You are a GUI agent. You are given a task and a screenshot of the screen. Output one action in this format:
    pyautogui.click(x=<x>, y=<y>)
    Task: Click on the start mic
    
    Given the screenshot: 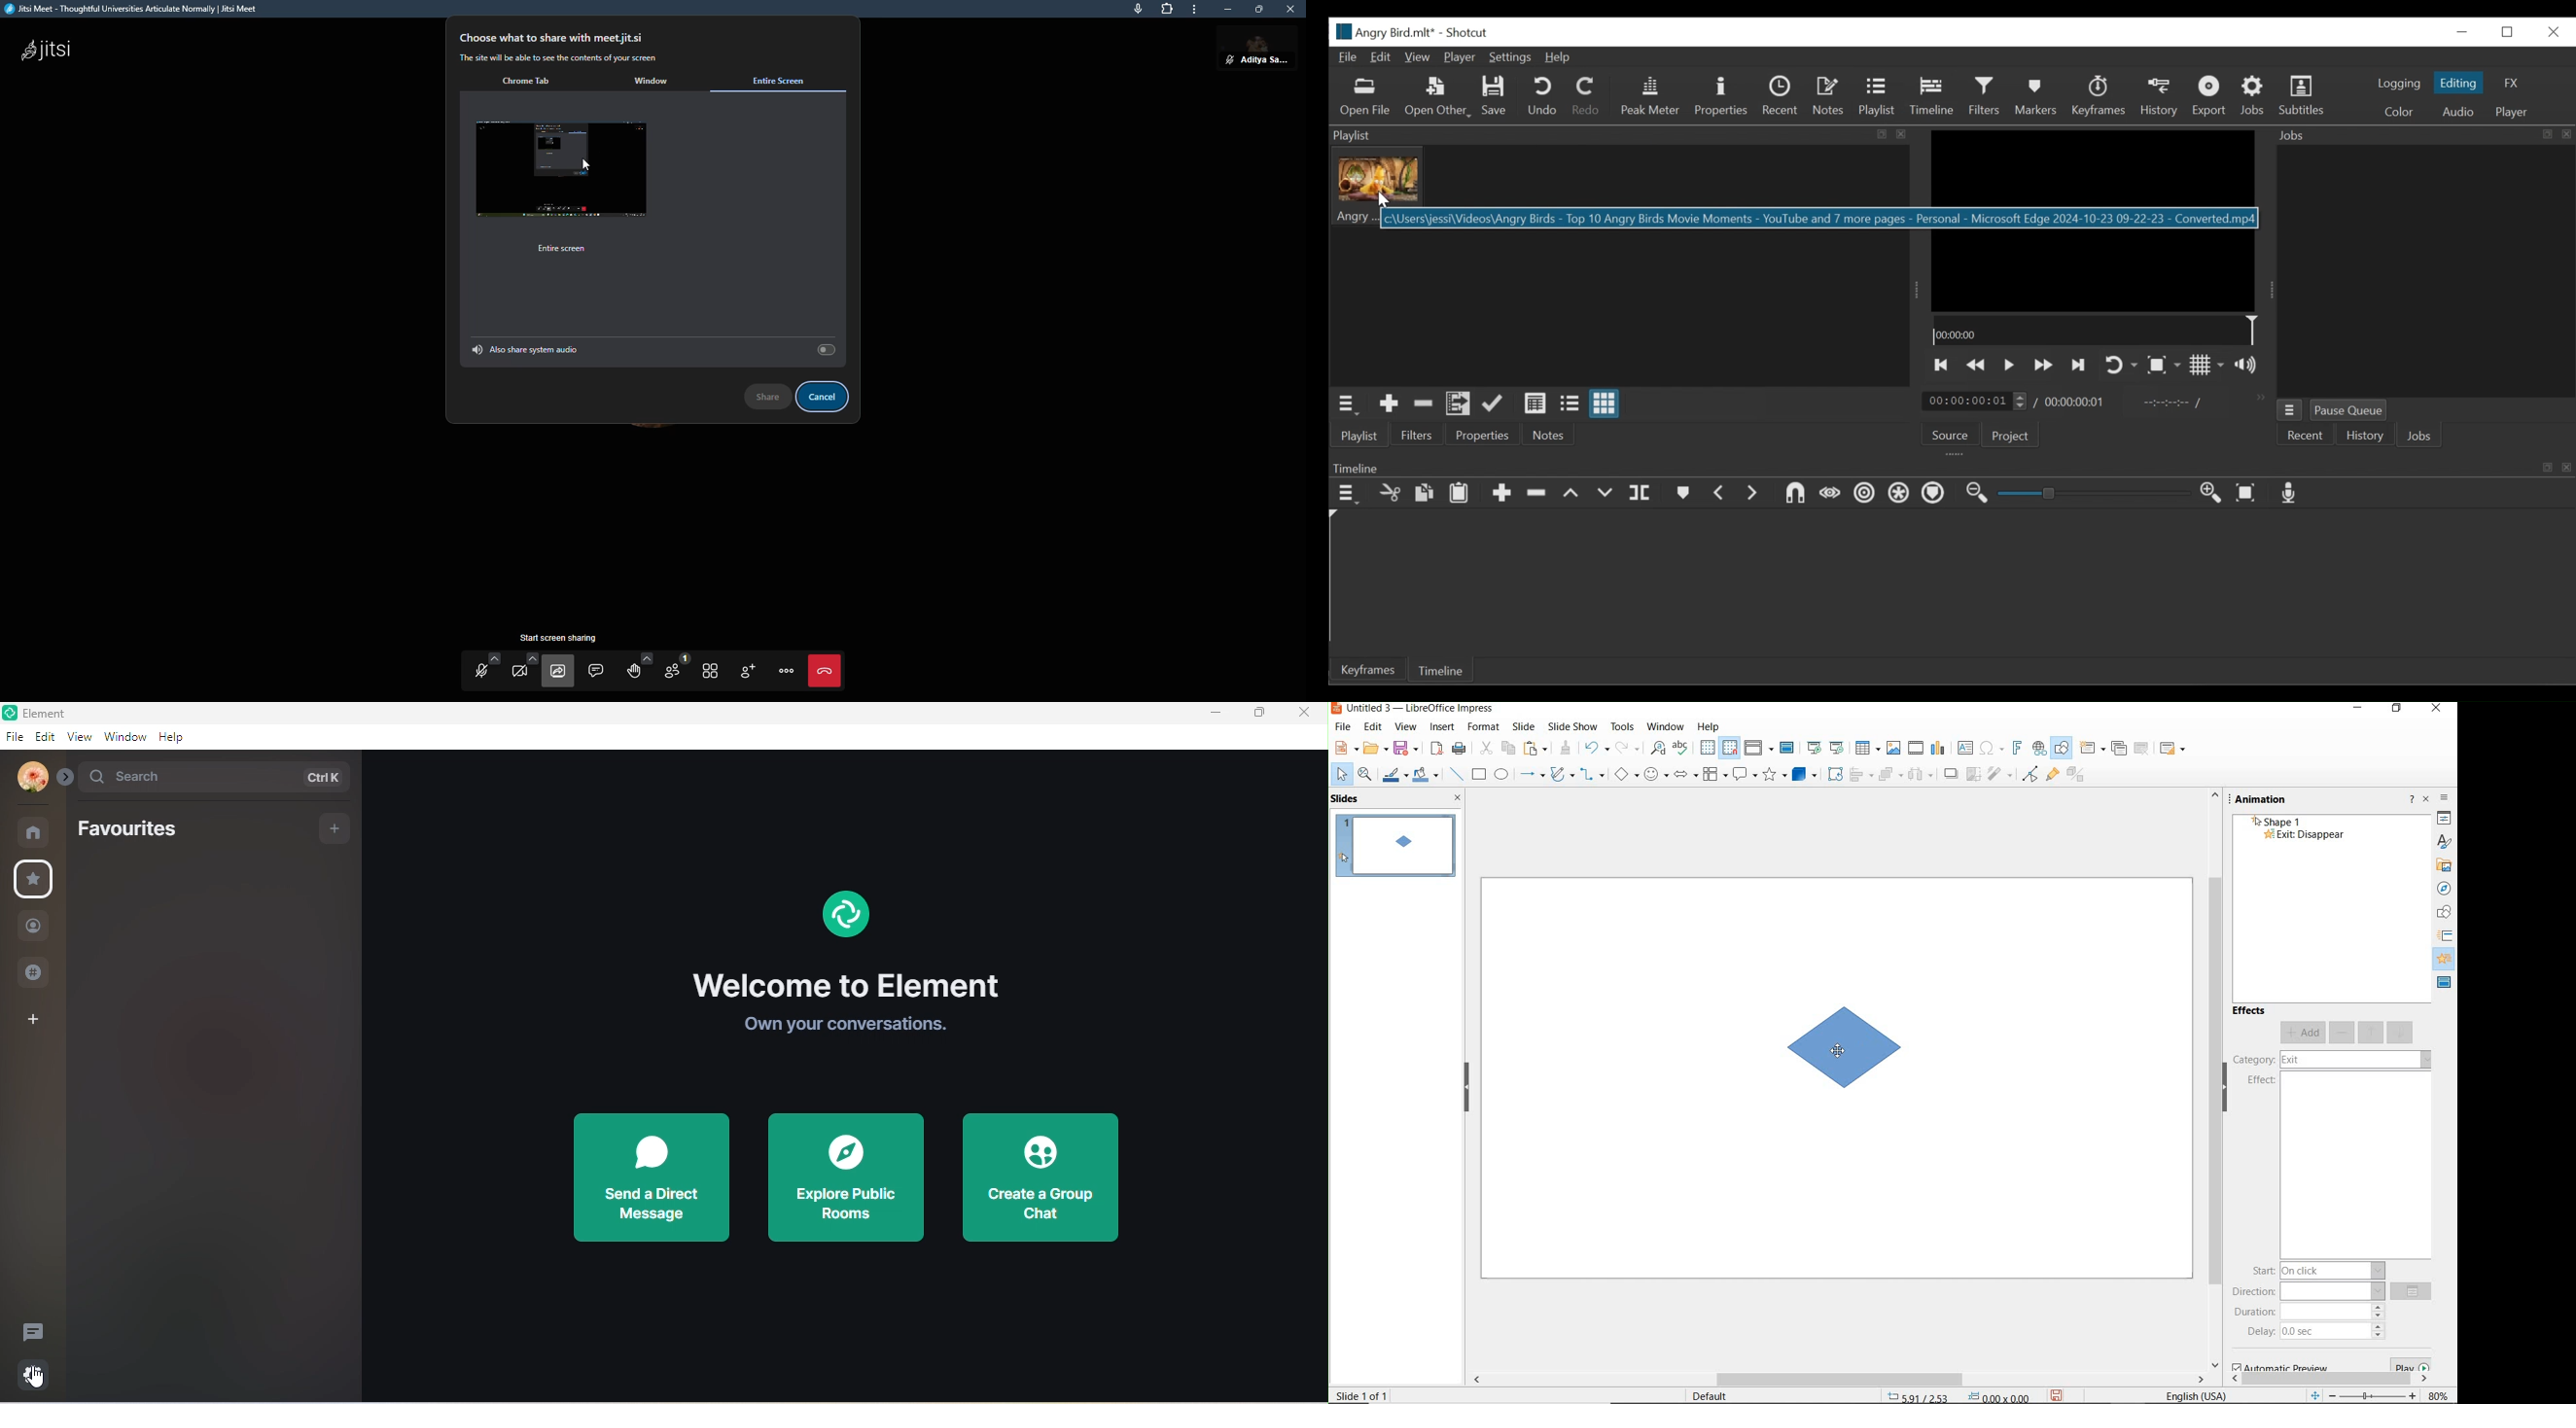 What is the action you would take?
    pyautogui.click(x=483, y=672)
    